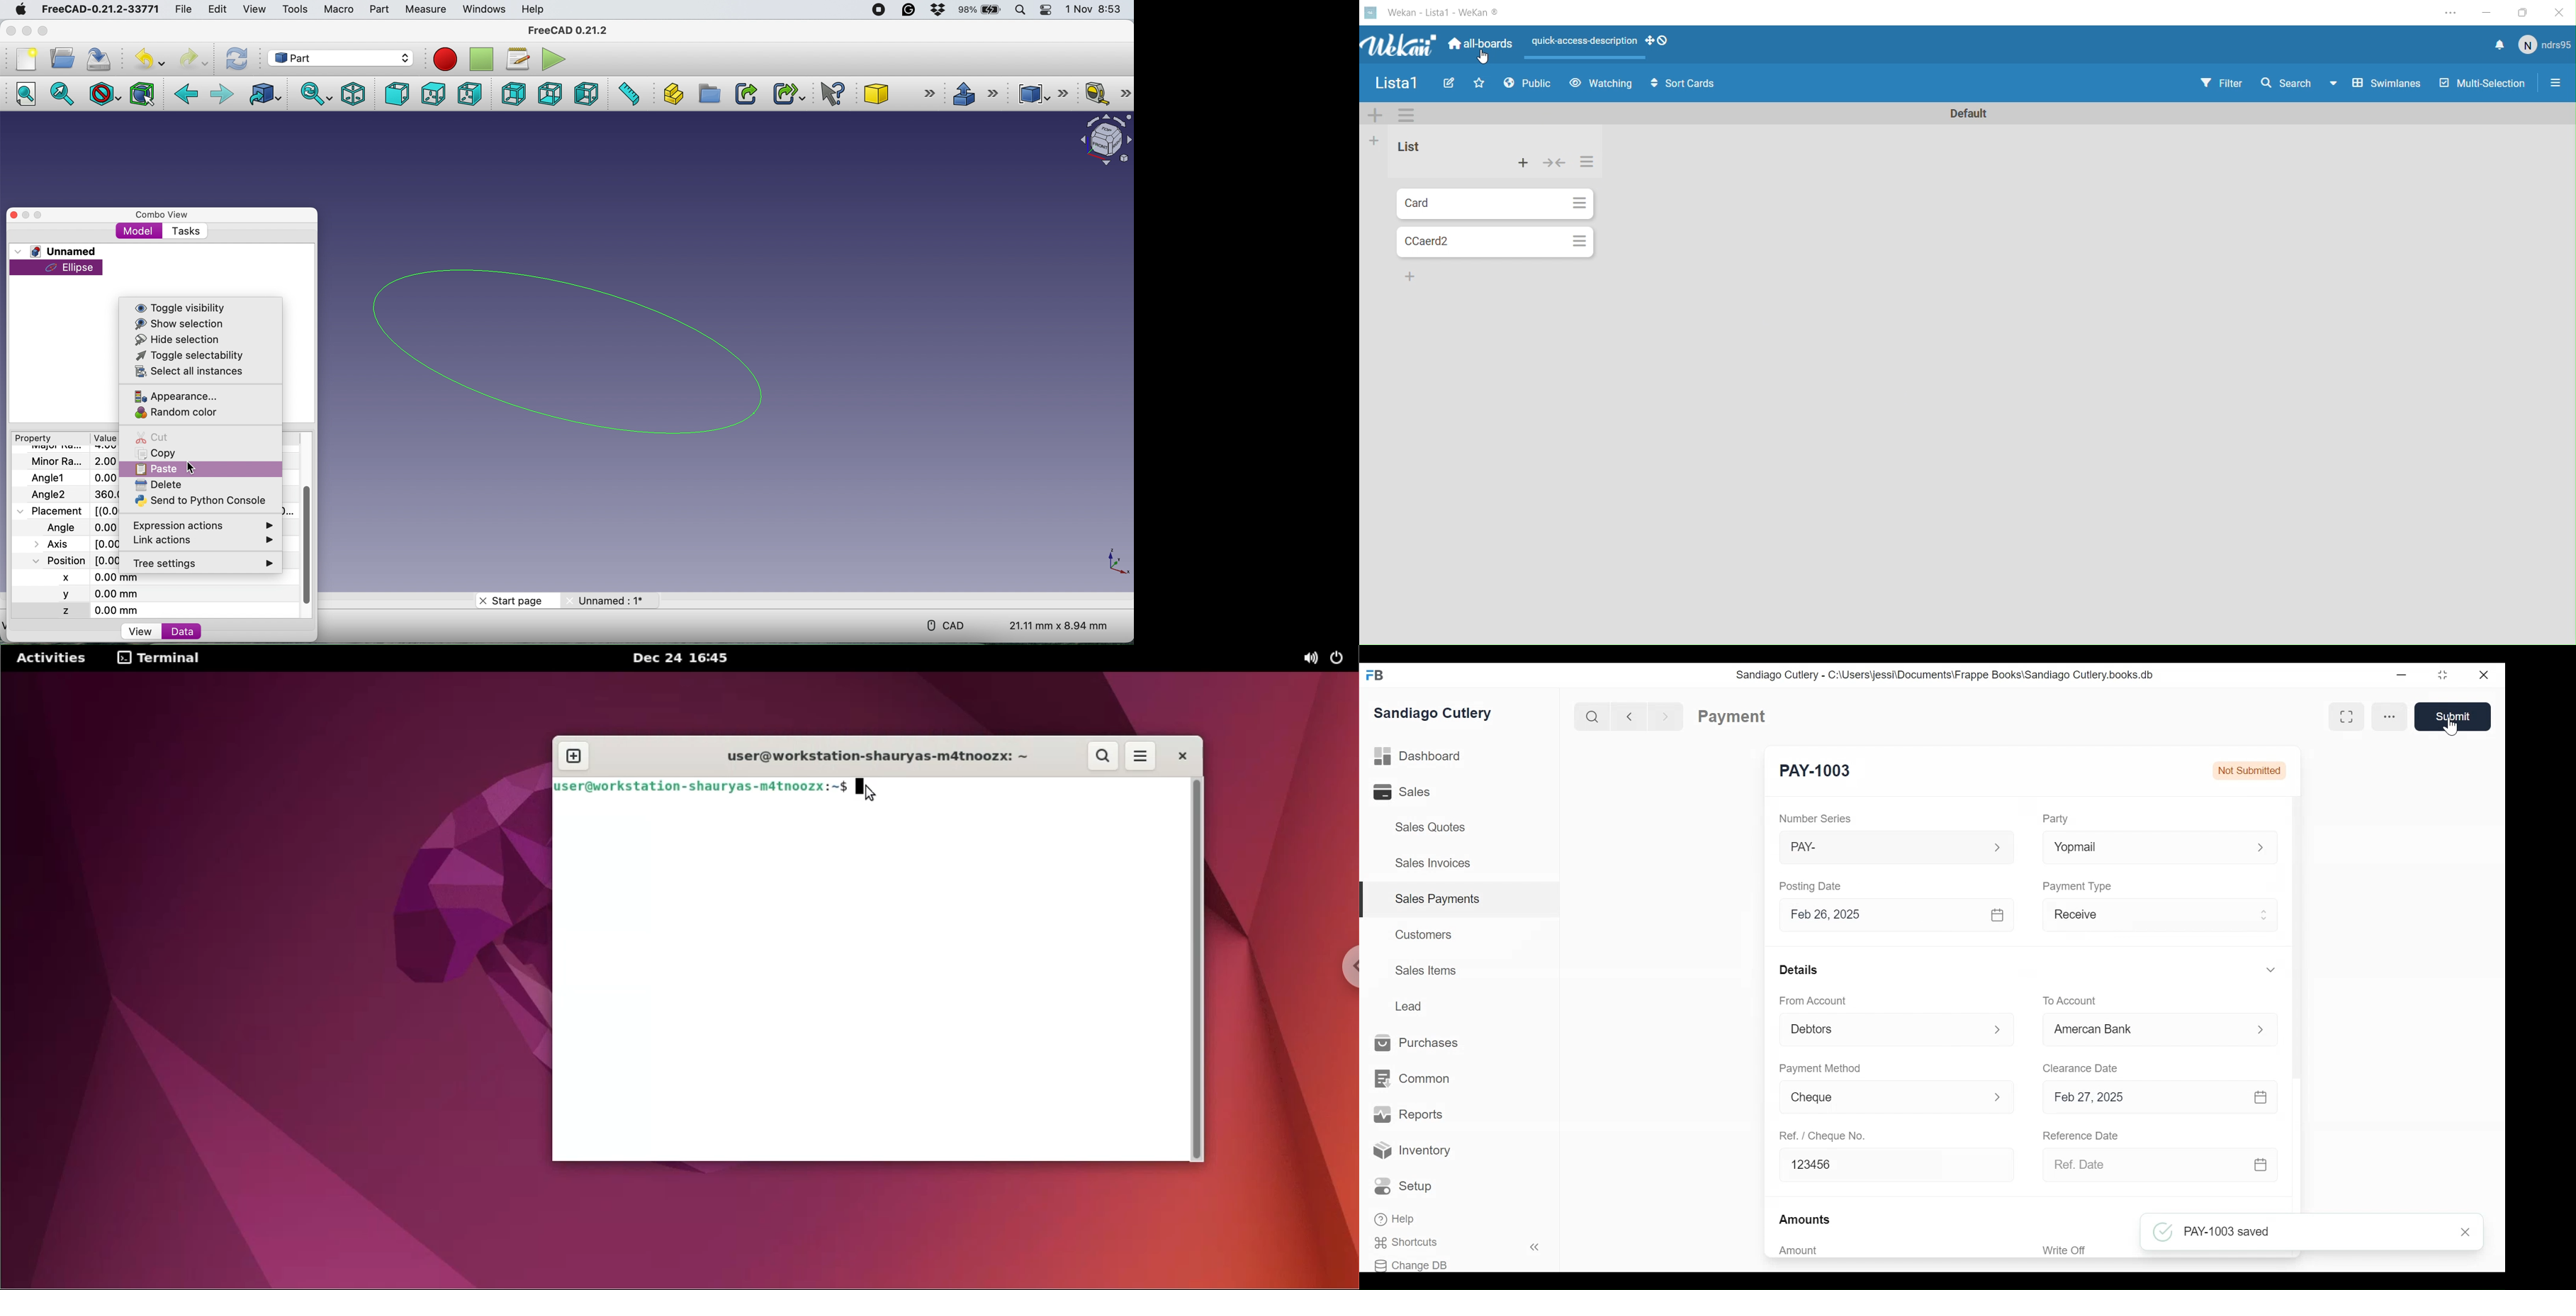 The image size is (2576, 1316). I want to click on workbench, so click(341, 59).